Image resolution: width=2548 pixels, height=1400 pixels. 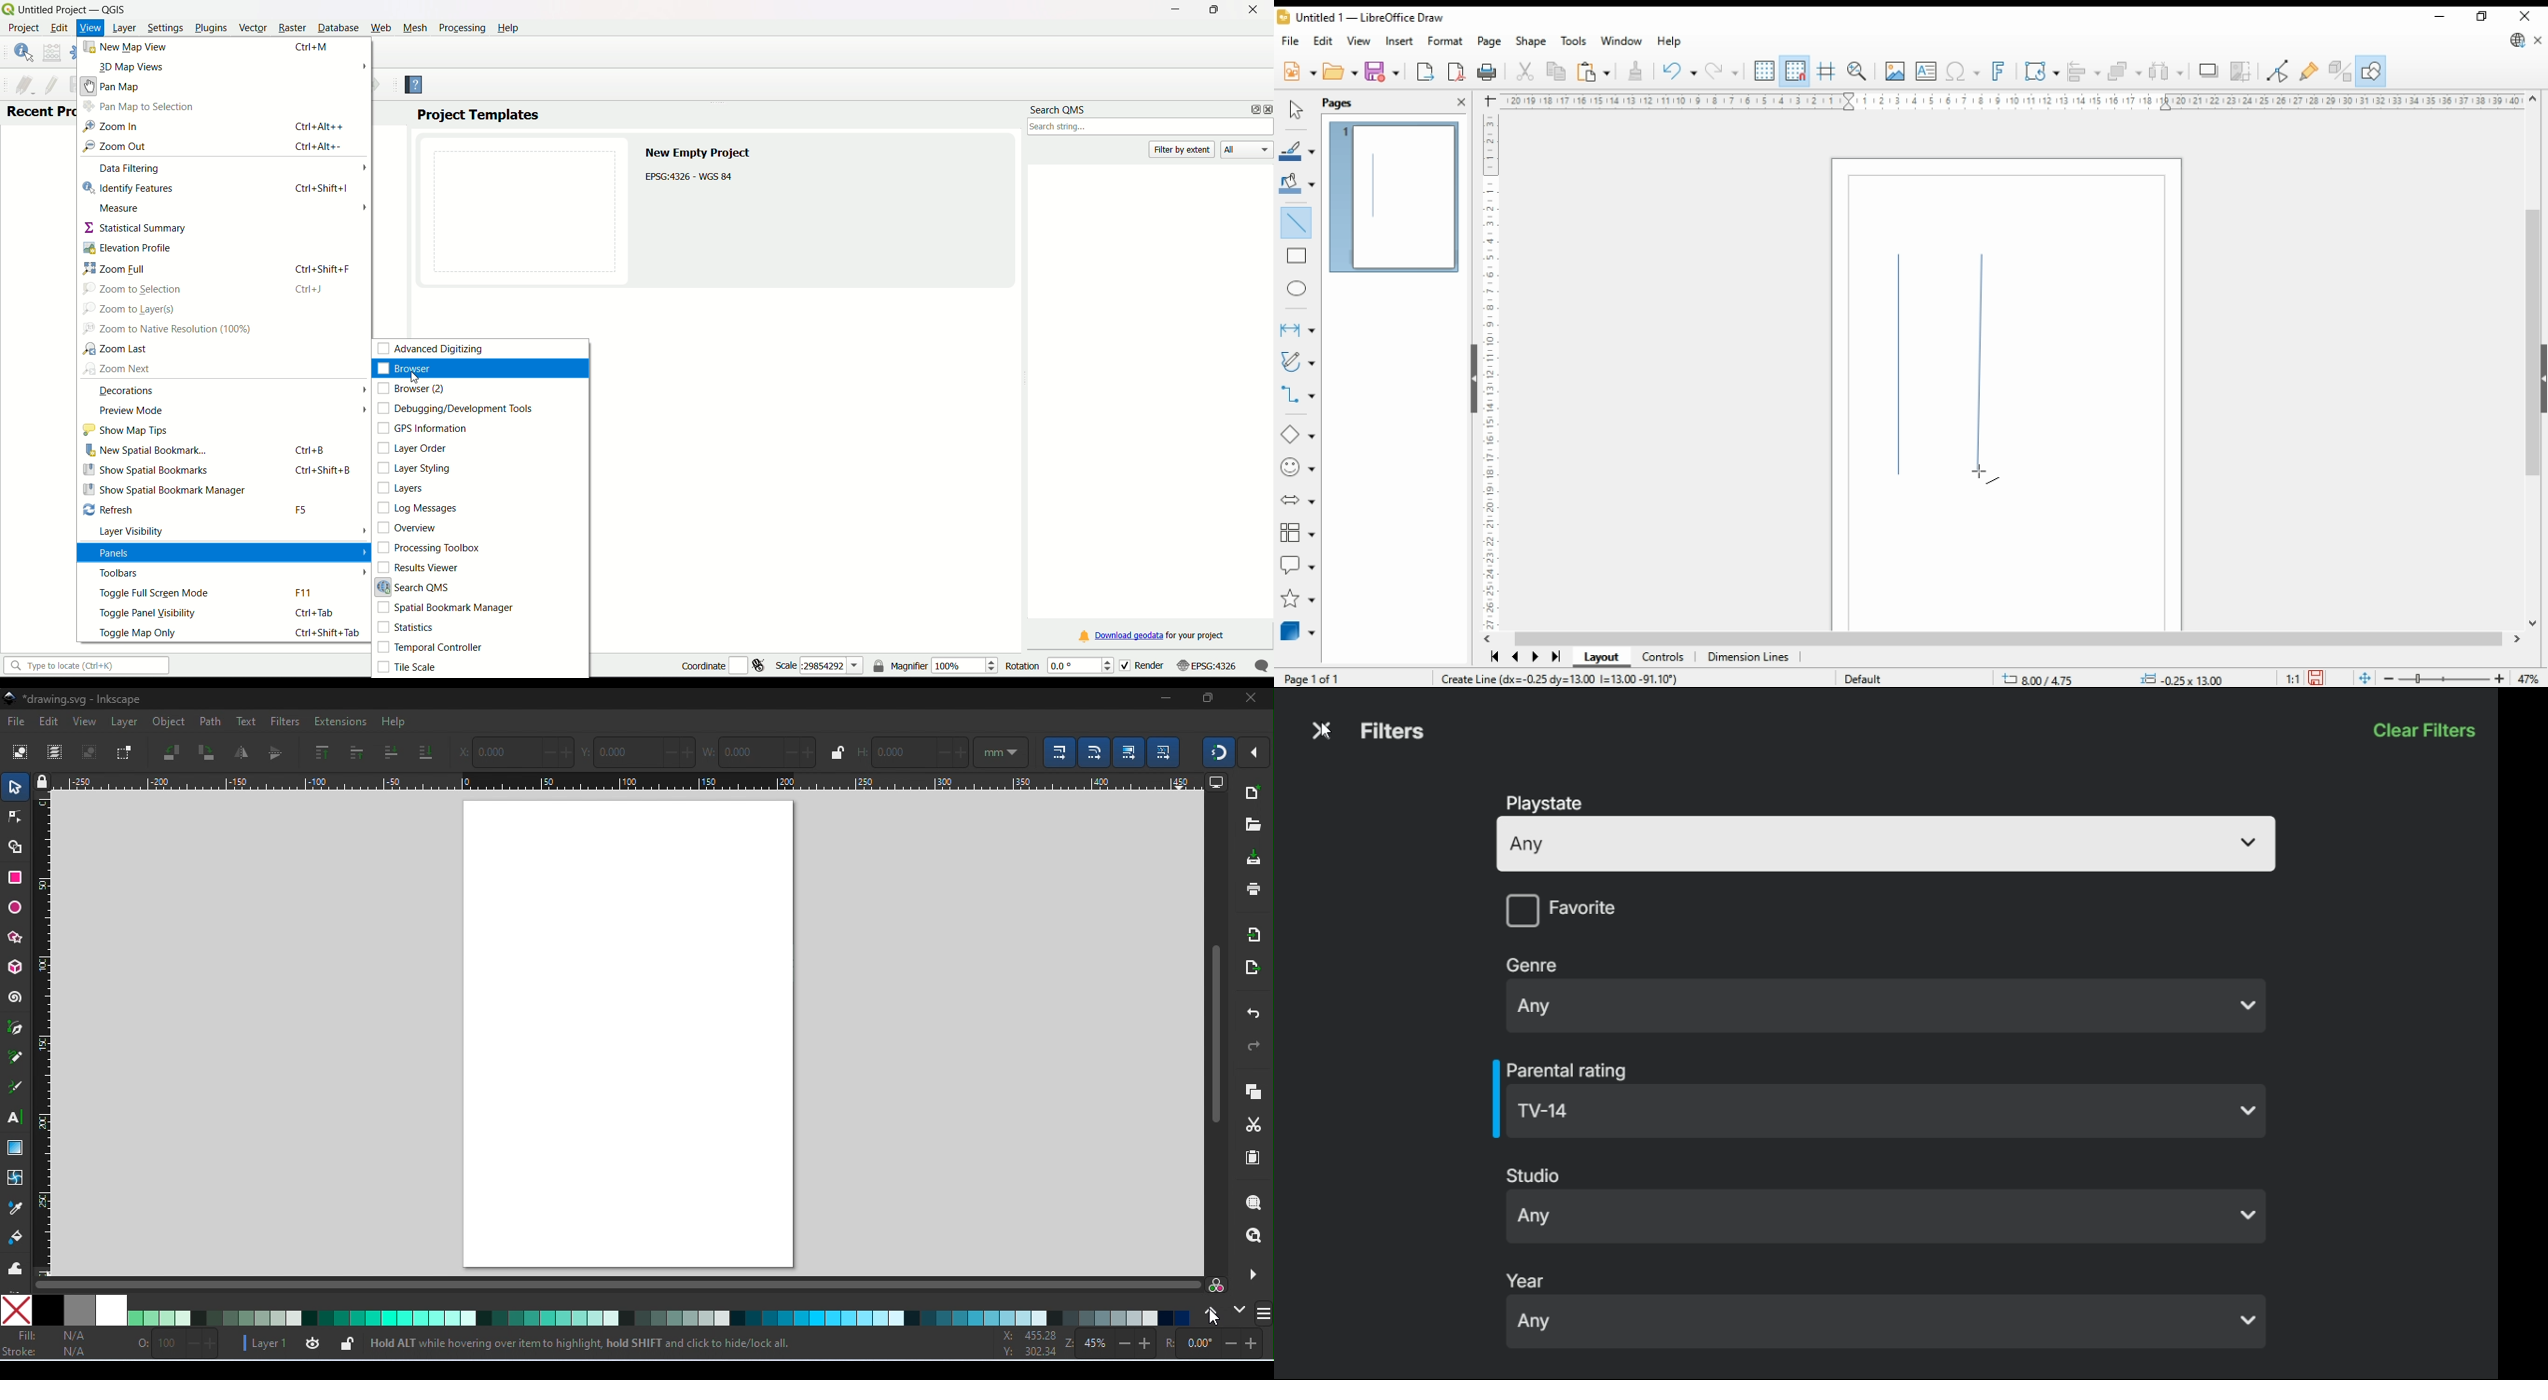 What do you see at coordinates (146, 471) in the screenshot?
I see `show spatial bookmarks` at bounding box center [146, 471].